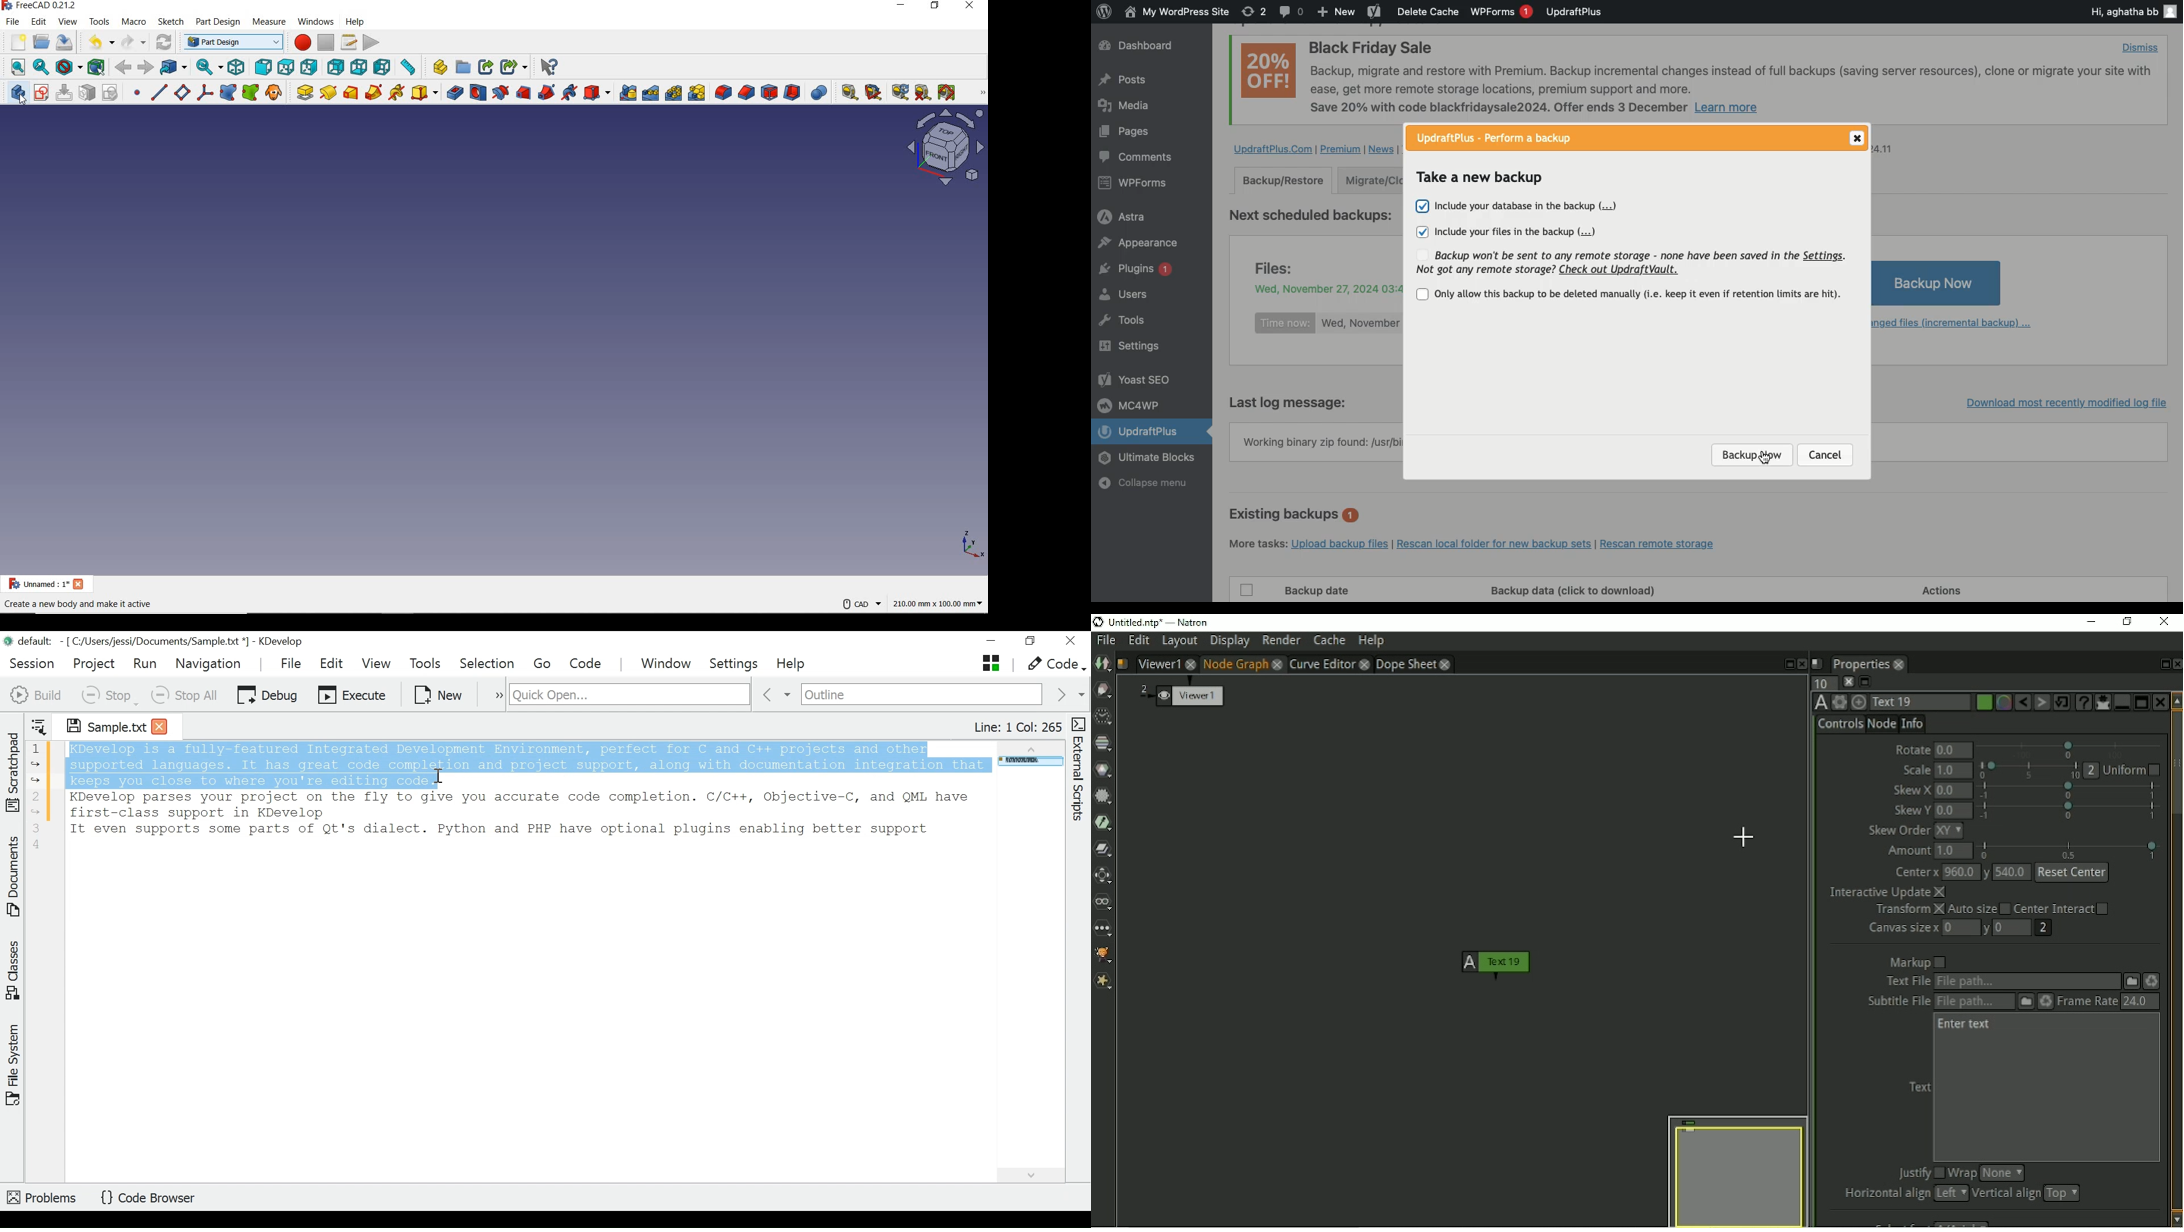 The height and width of the screenshot is (1232, 2184). What do you see at coordinates (455, 91) in the screenshot?
I see `POCKET` at bounding box center [455, 91].